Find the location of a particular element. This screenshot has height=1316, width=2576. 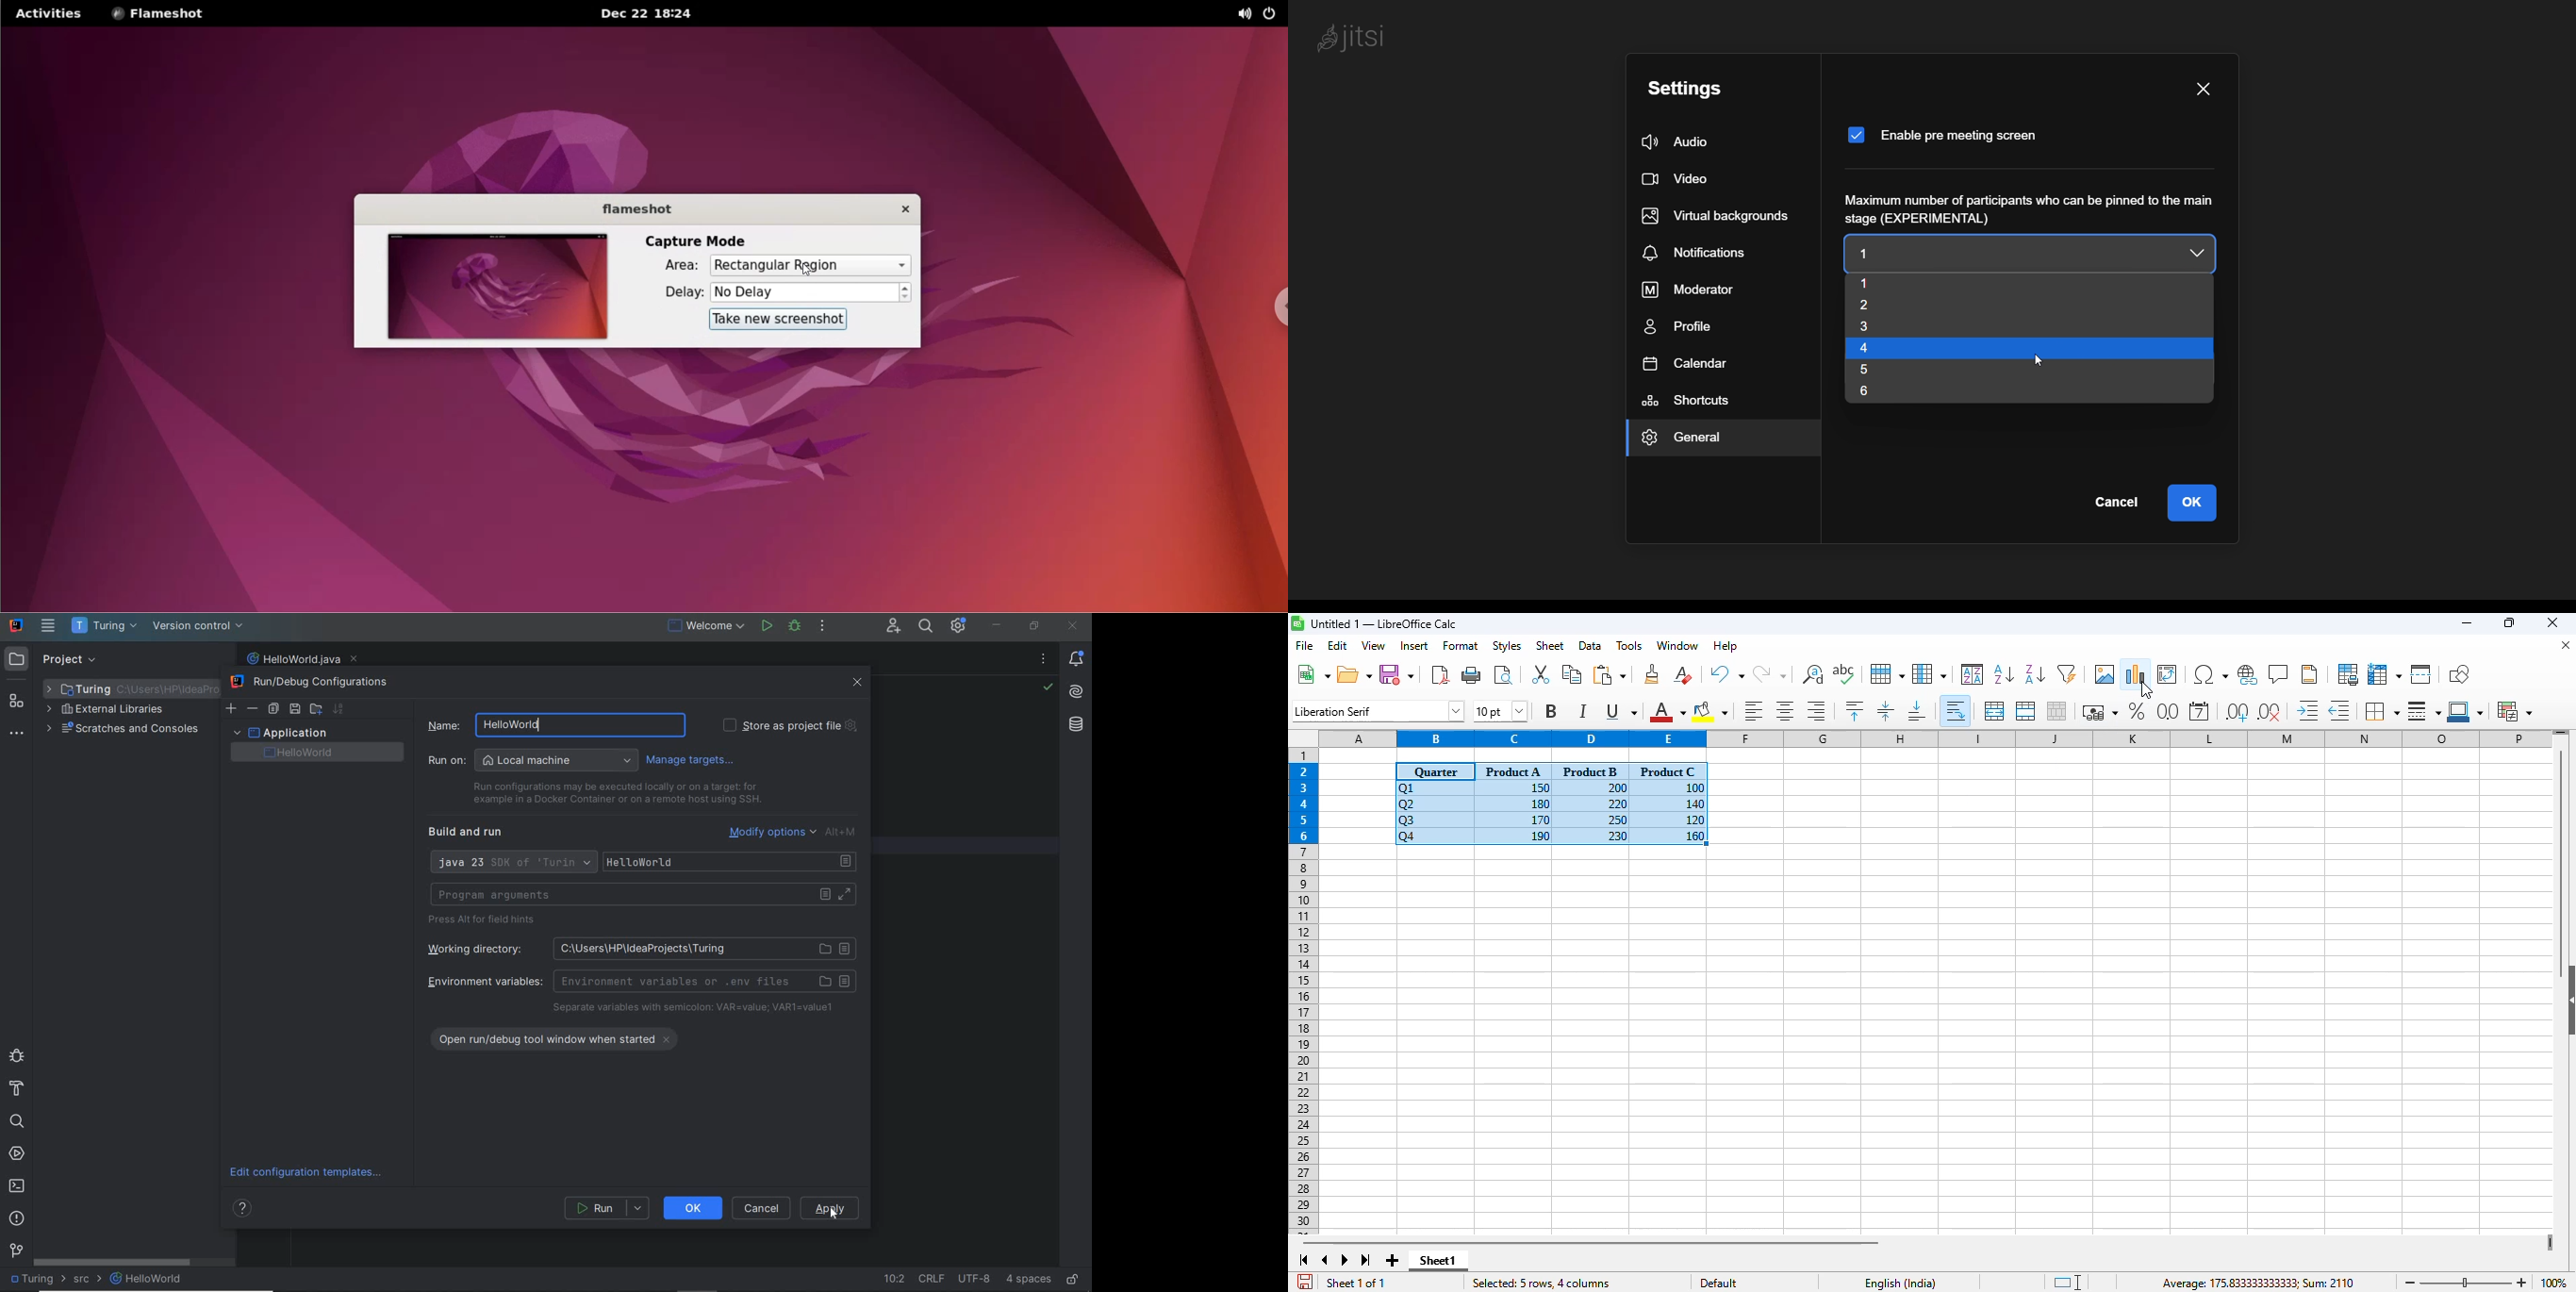

align left is located at coordinates (1754, 710).